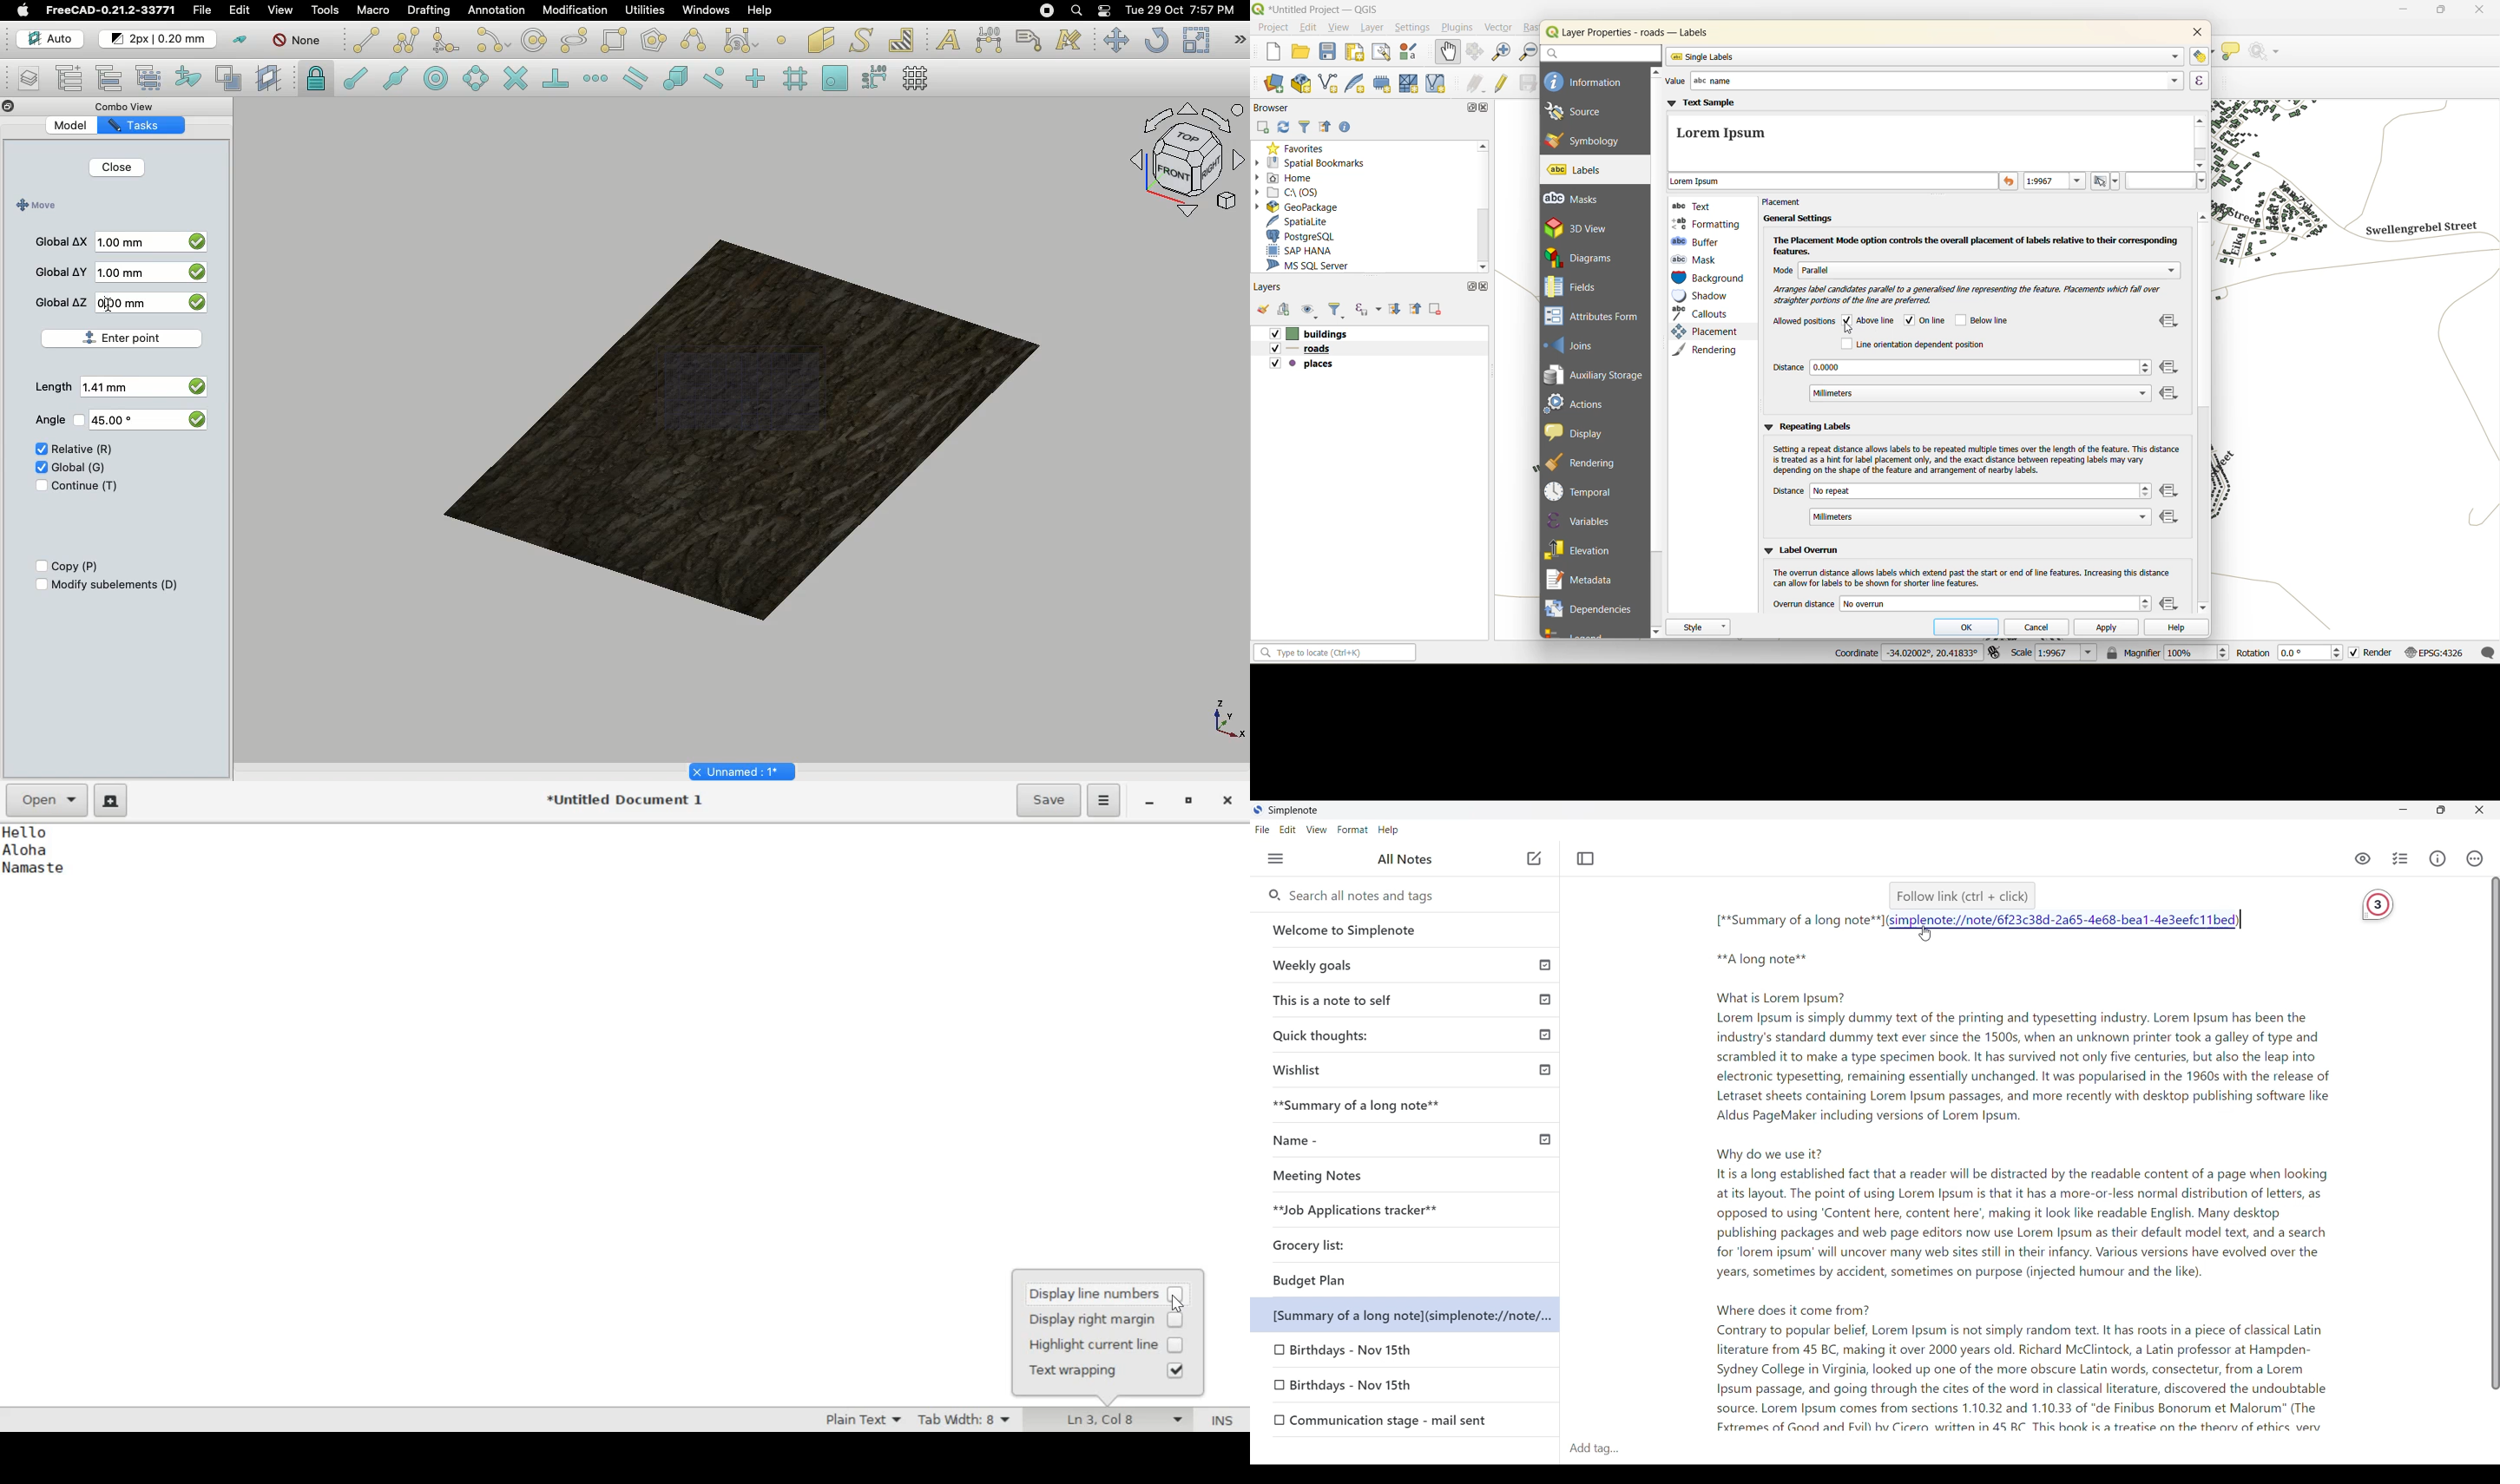  I want to click on rendering, so click(1710, 350).